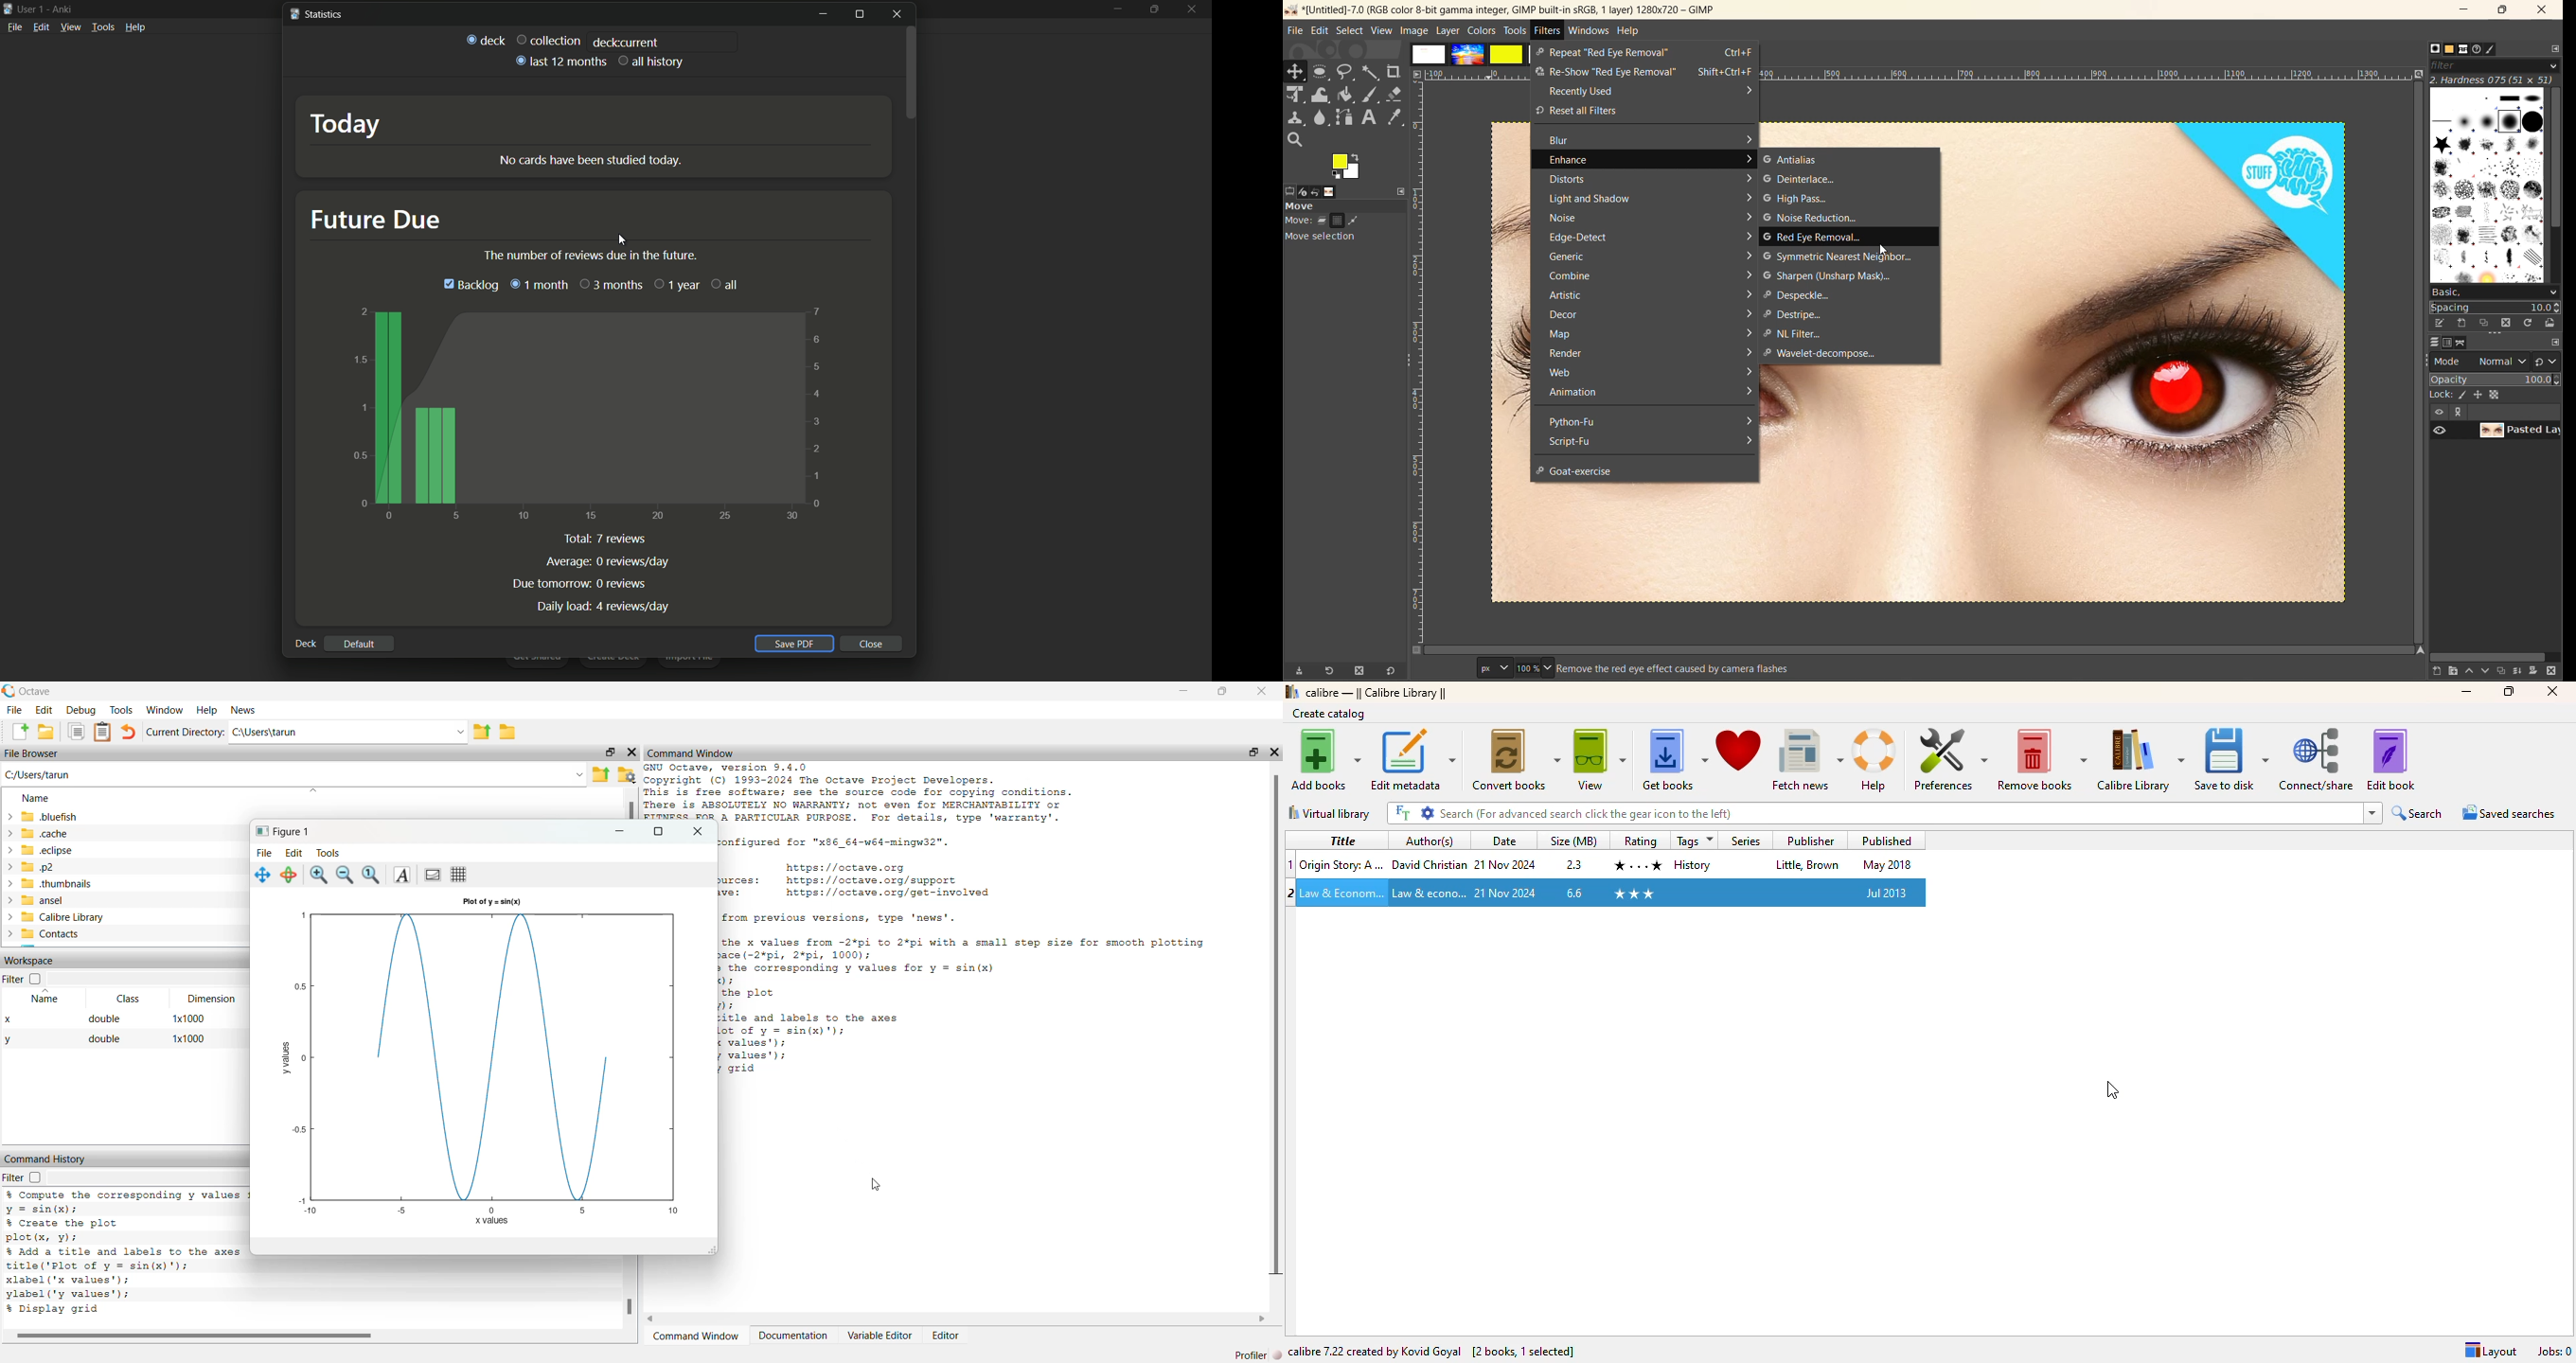 The height and width of the screenshot is (1372, 2576). What do you see at coordinates (263, 875) in the screenshot?
I see `move` at bounding box center [263, 875].